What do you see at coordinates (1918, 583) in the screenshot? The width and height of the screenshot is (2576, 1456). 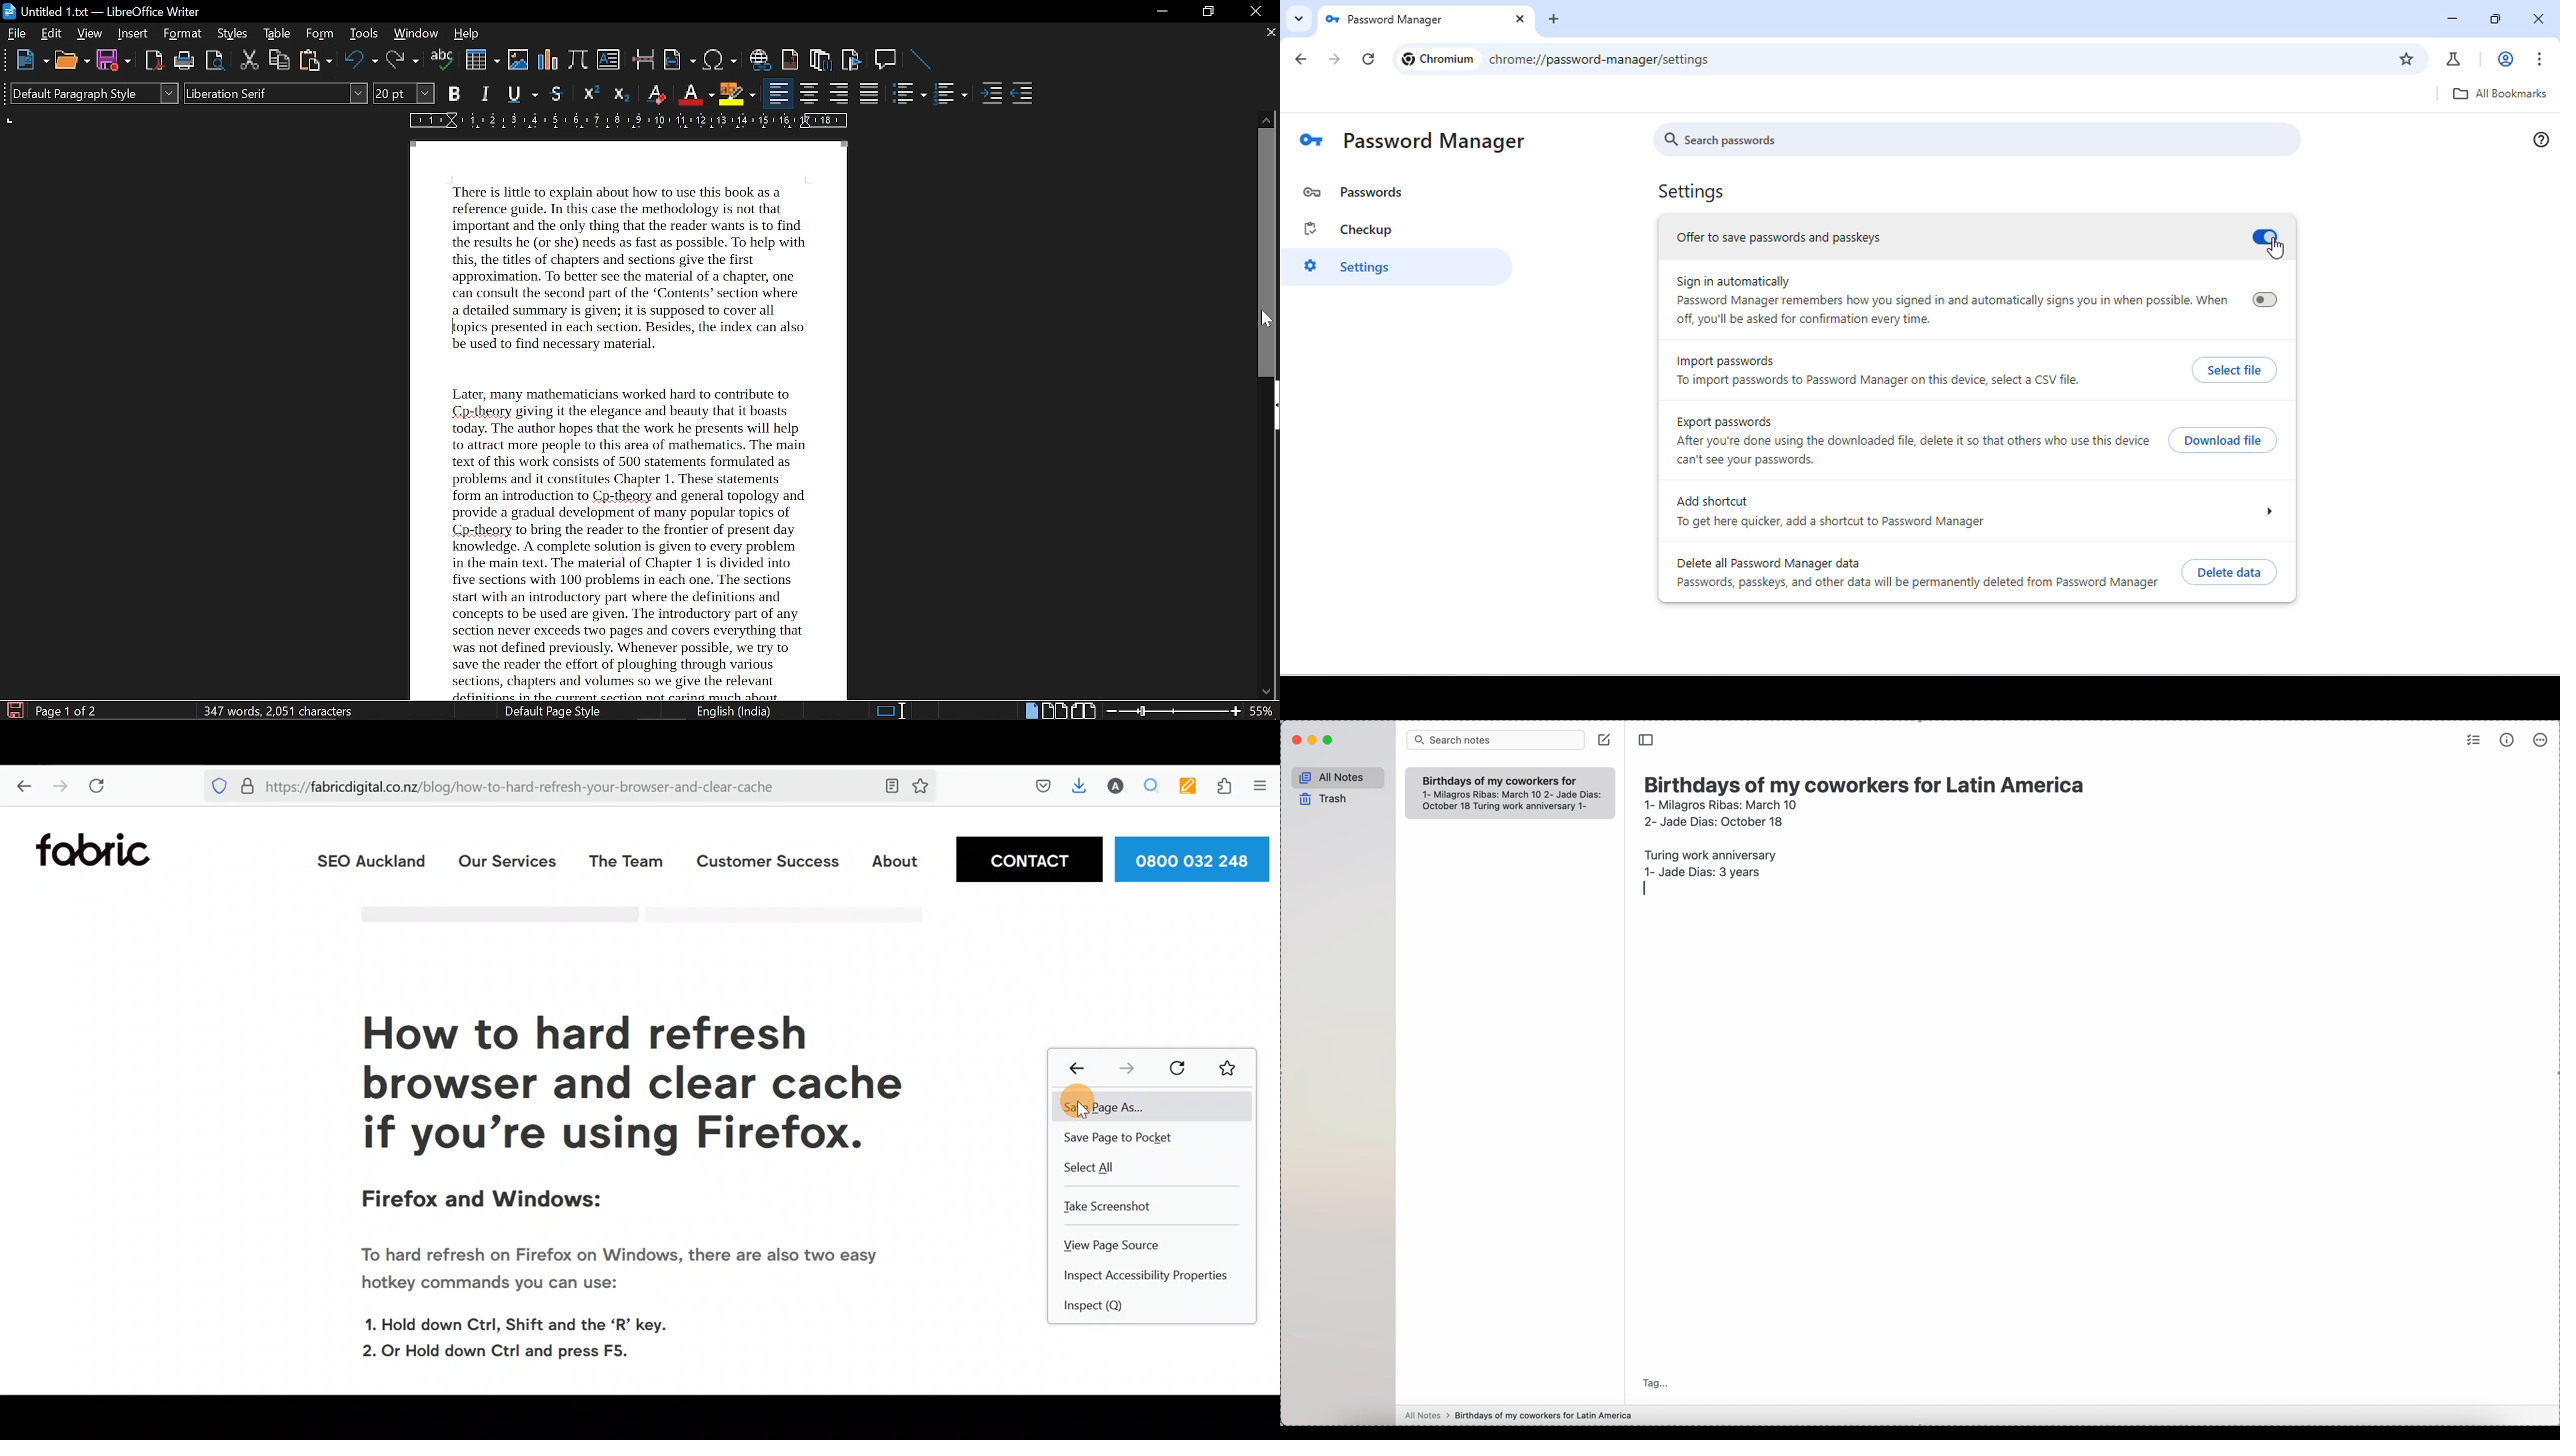 I see `Passwords, passkeys, and other data will be permanently deleted from Password Manager` at bounding box center [1918, 583].